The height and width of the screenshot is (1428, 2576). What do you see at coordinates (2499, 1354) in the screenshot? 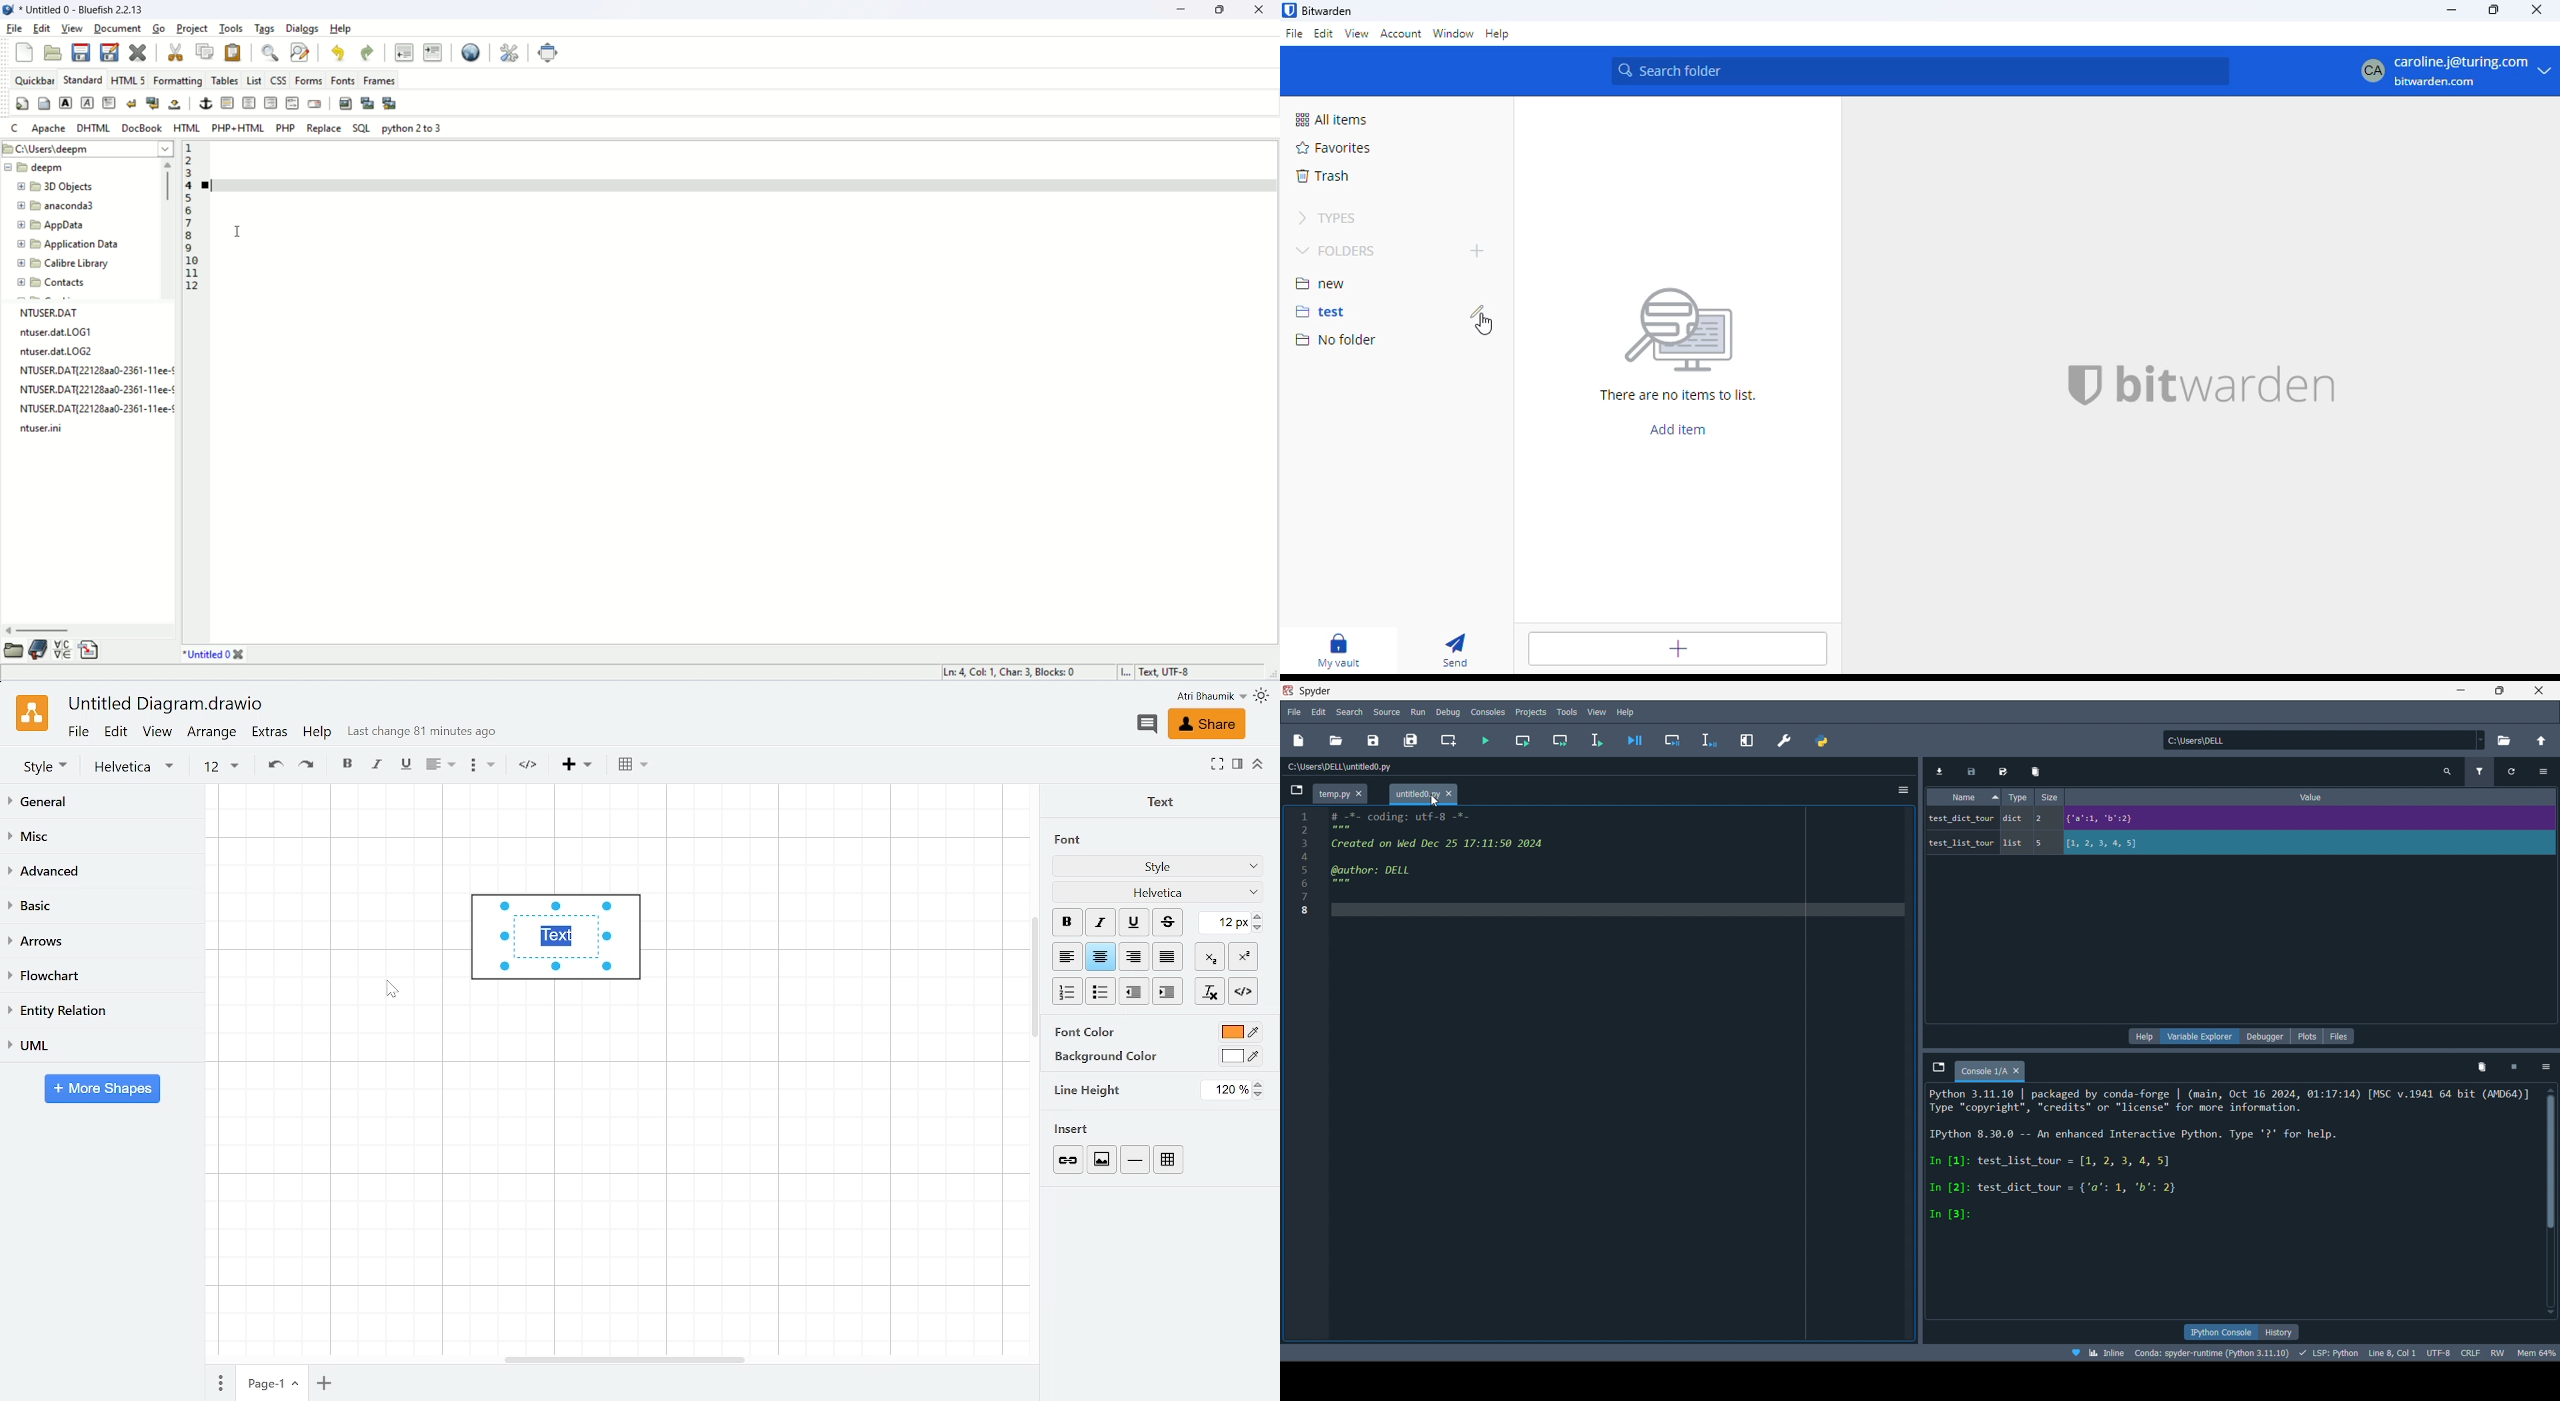
I see `RW` at bounding box center [2499, 1354].